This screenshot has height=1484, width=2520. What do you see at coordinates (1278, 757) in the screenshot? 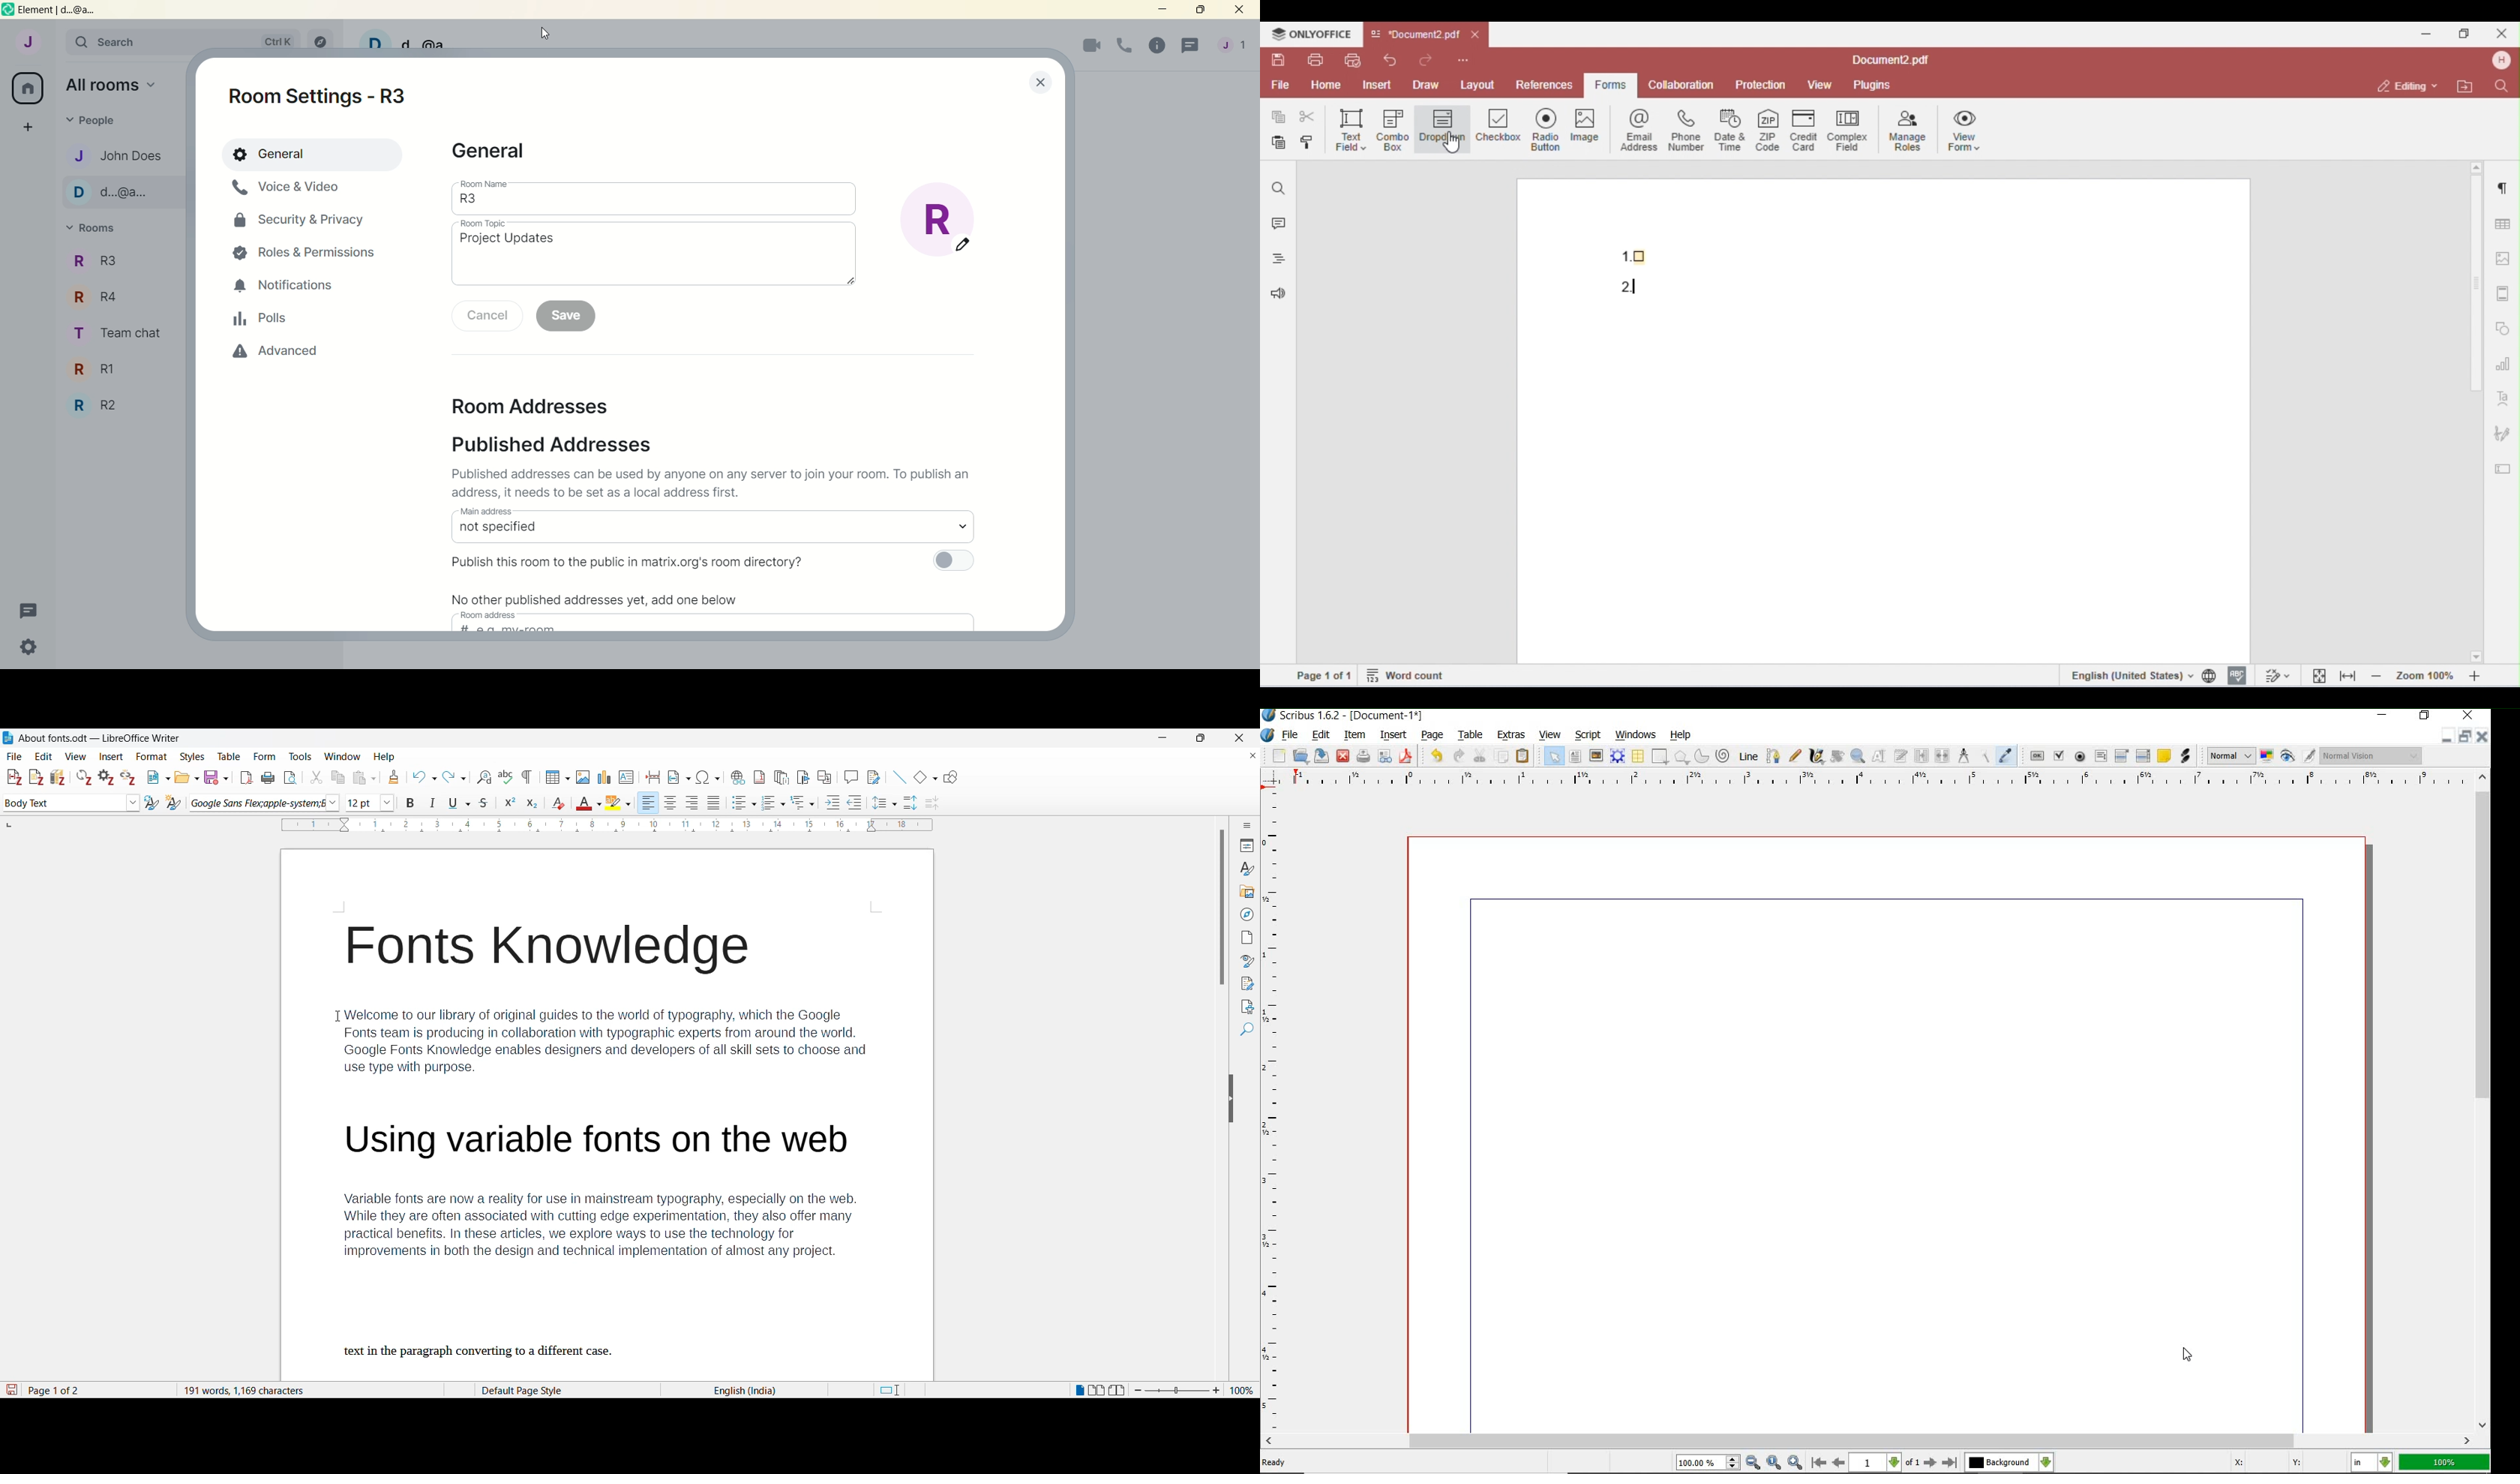
I see `new` at bounding box center [1278, 757].